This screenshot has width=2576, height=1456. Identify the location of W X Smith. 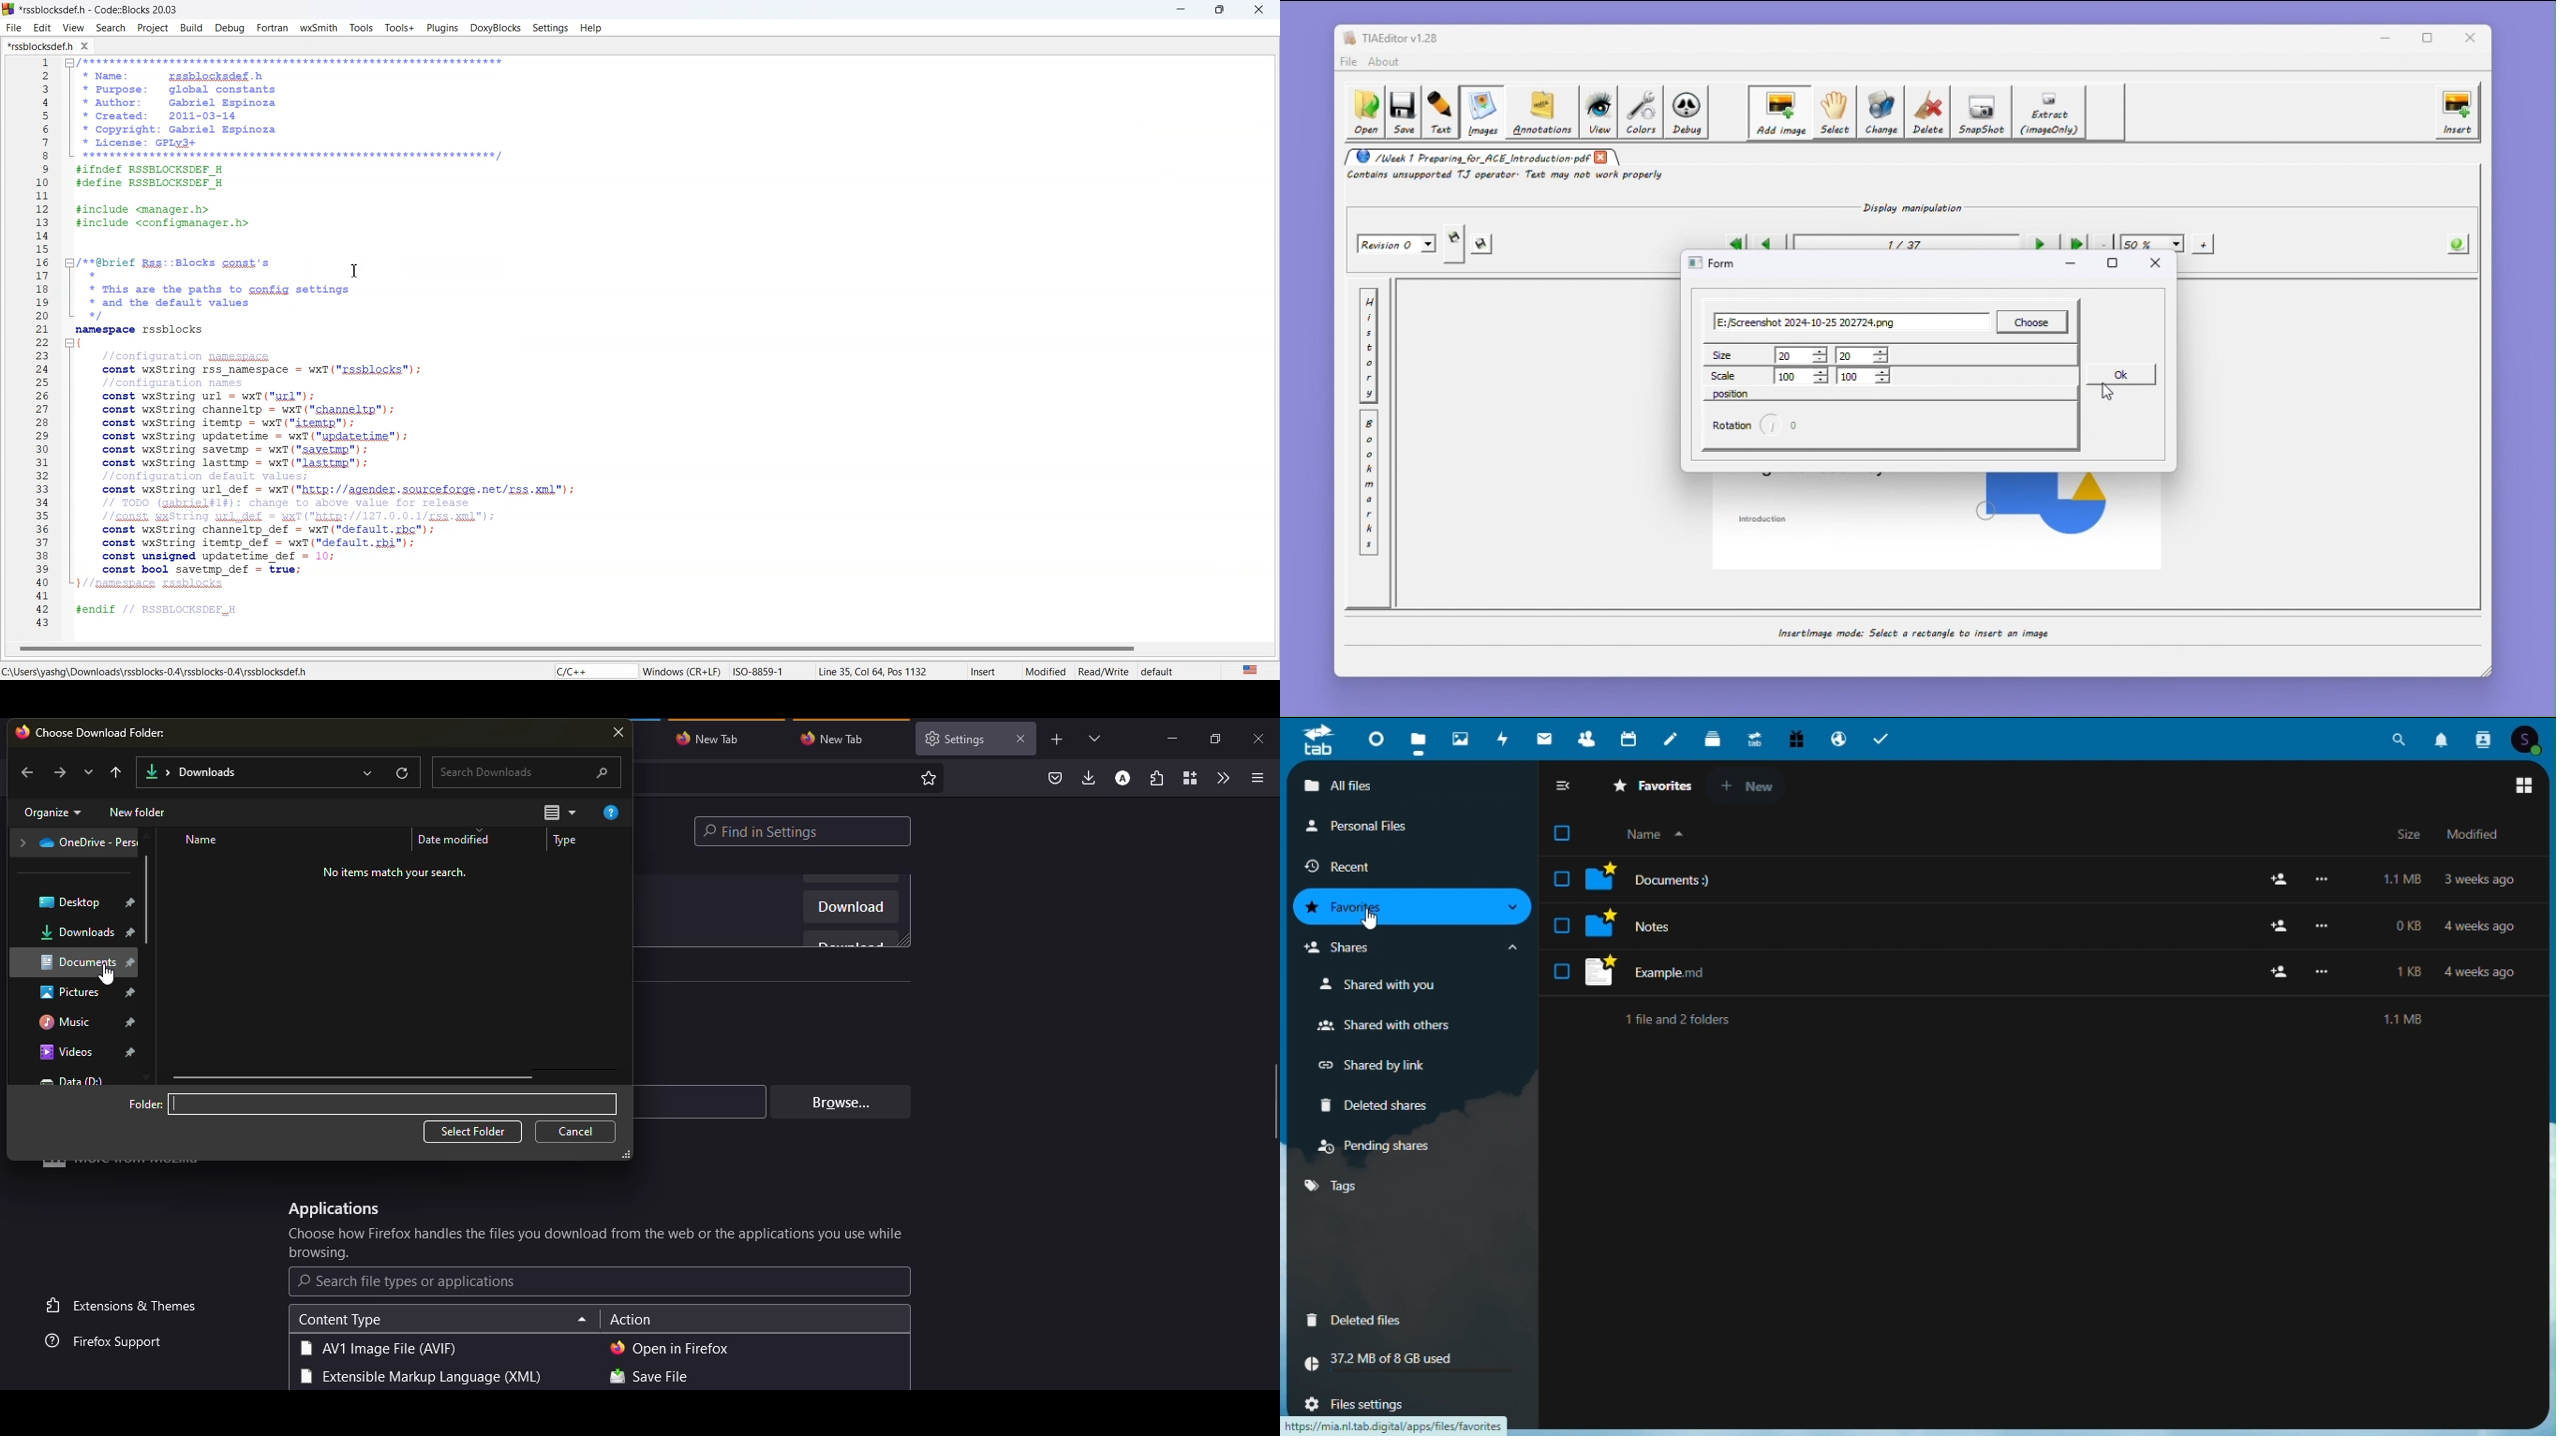
(319, 28).